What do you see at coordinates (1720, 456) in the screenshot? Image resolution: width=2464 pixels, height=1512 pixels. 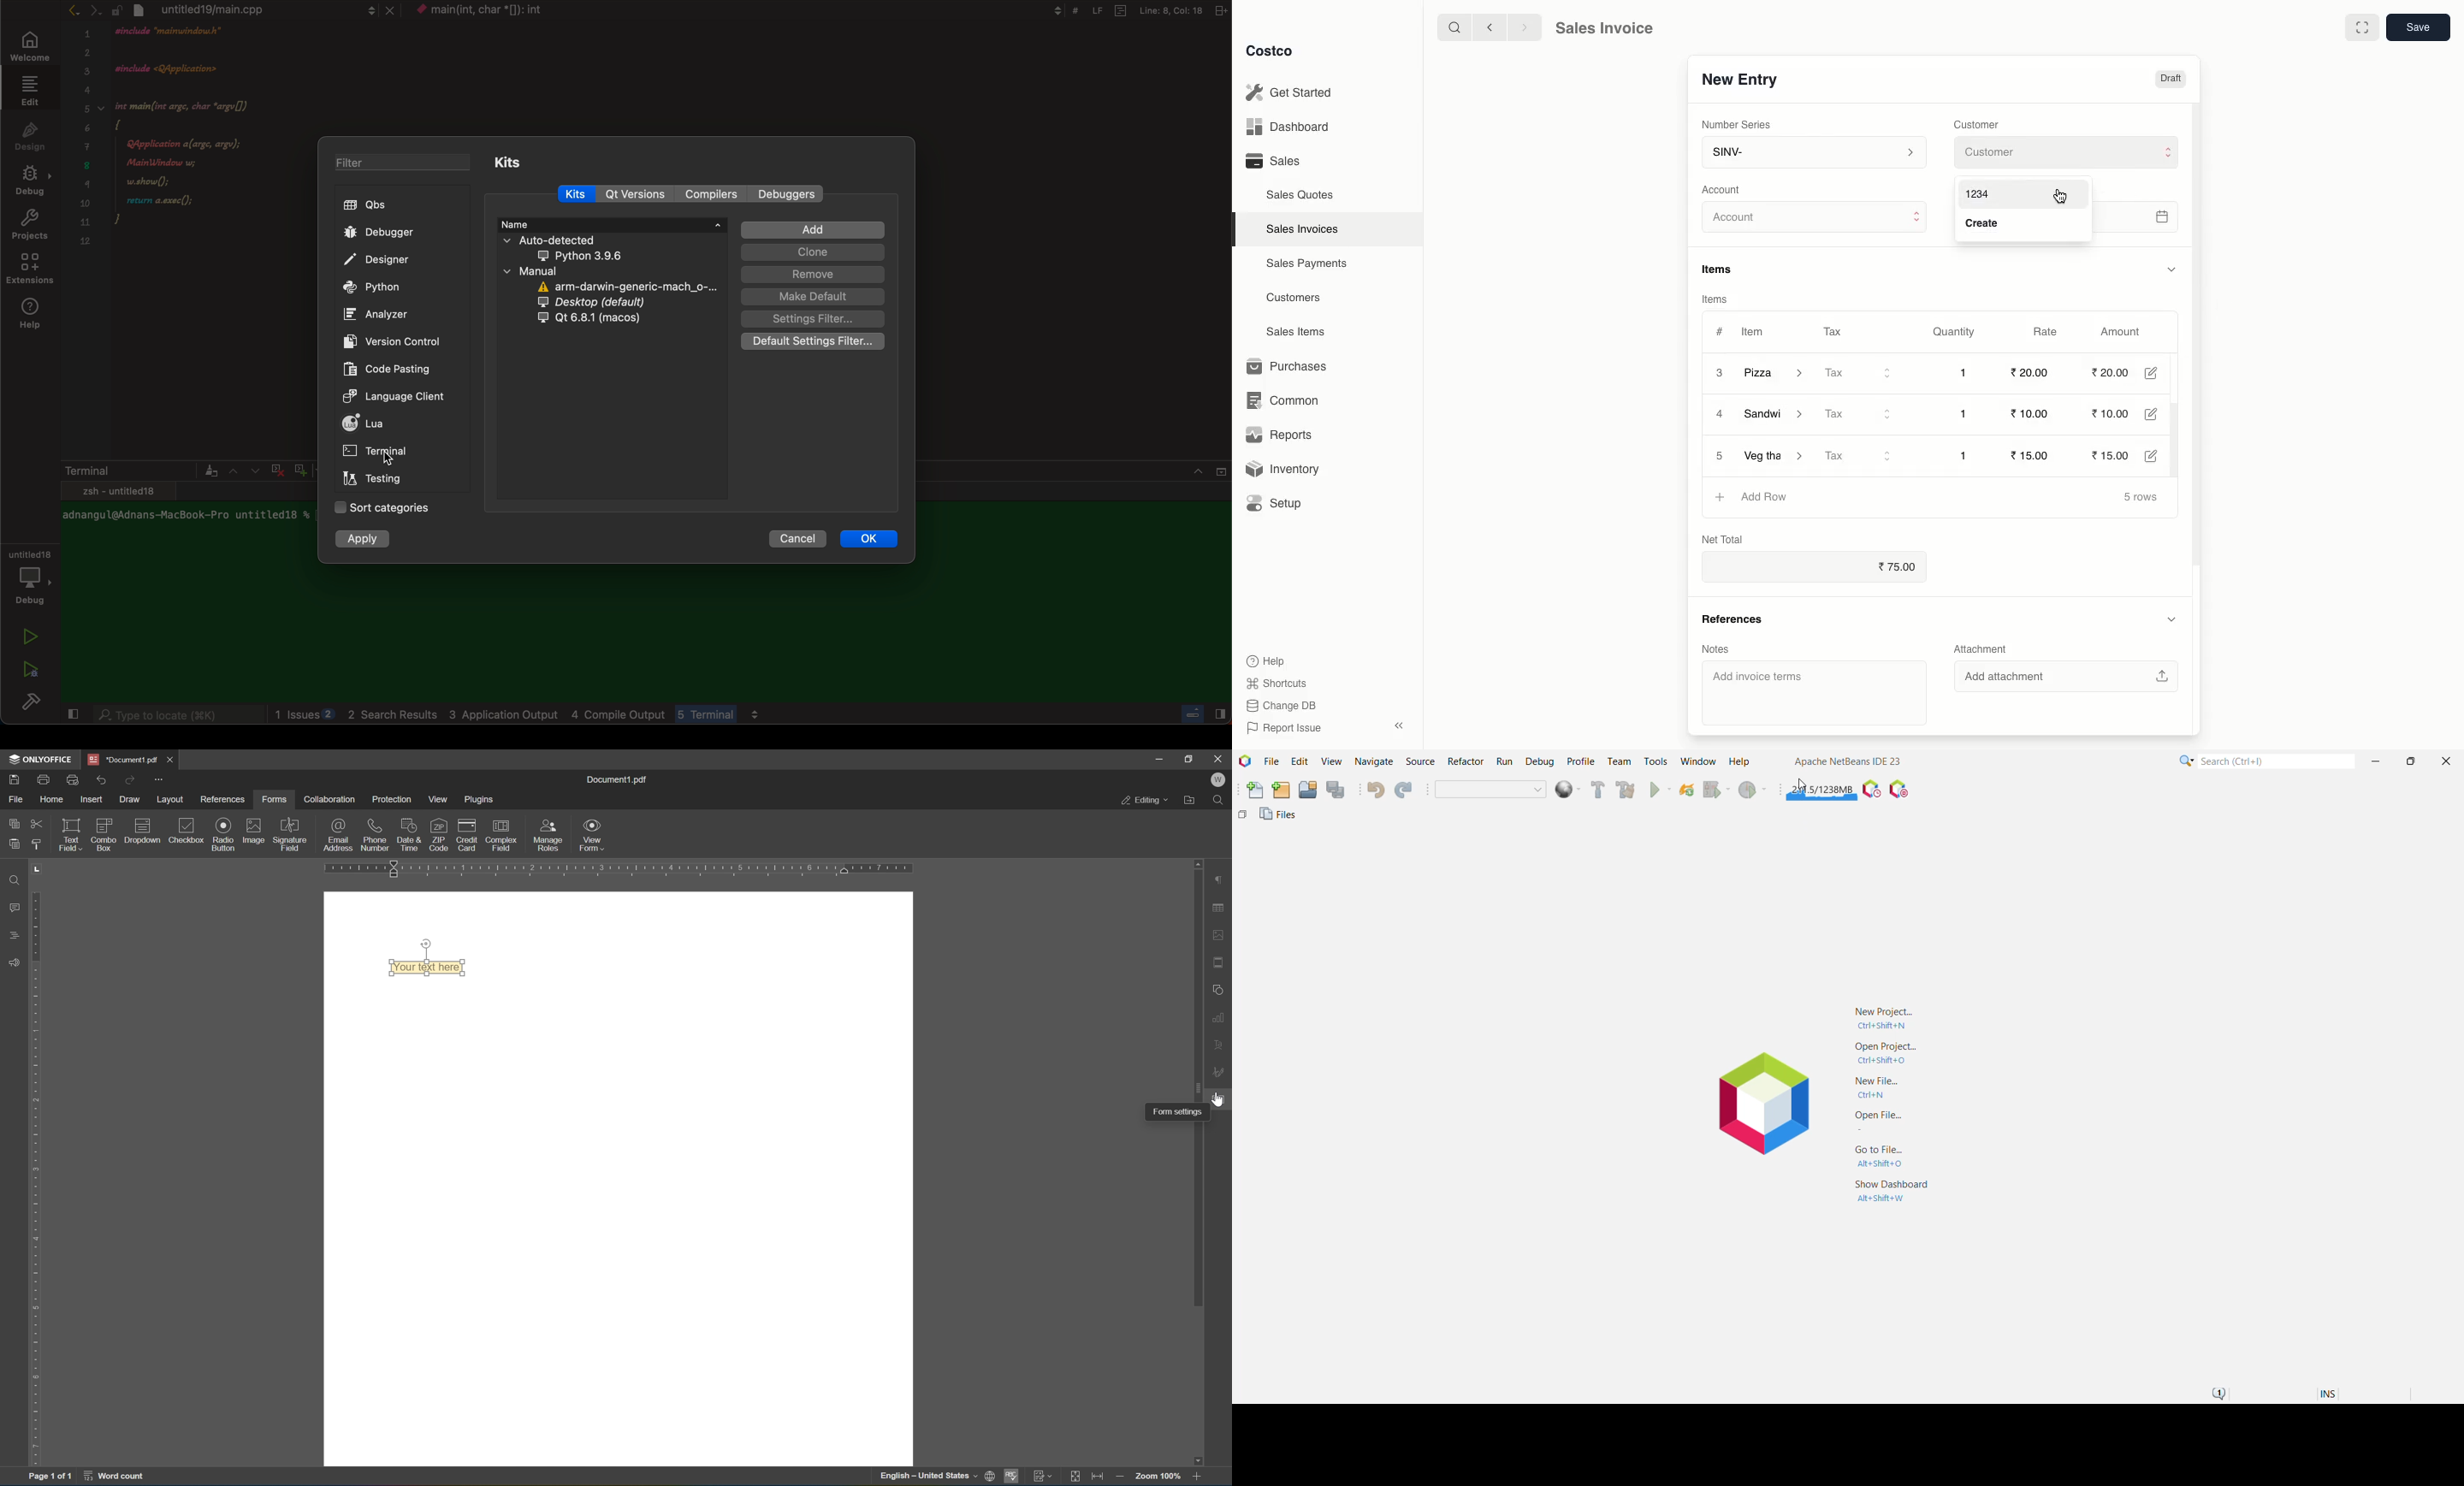 I see `5` at bounding box center [1720, 456].